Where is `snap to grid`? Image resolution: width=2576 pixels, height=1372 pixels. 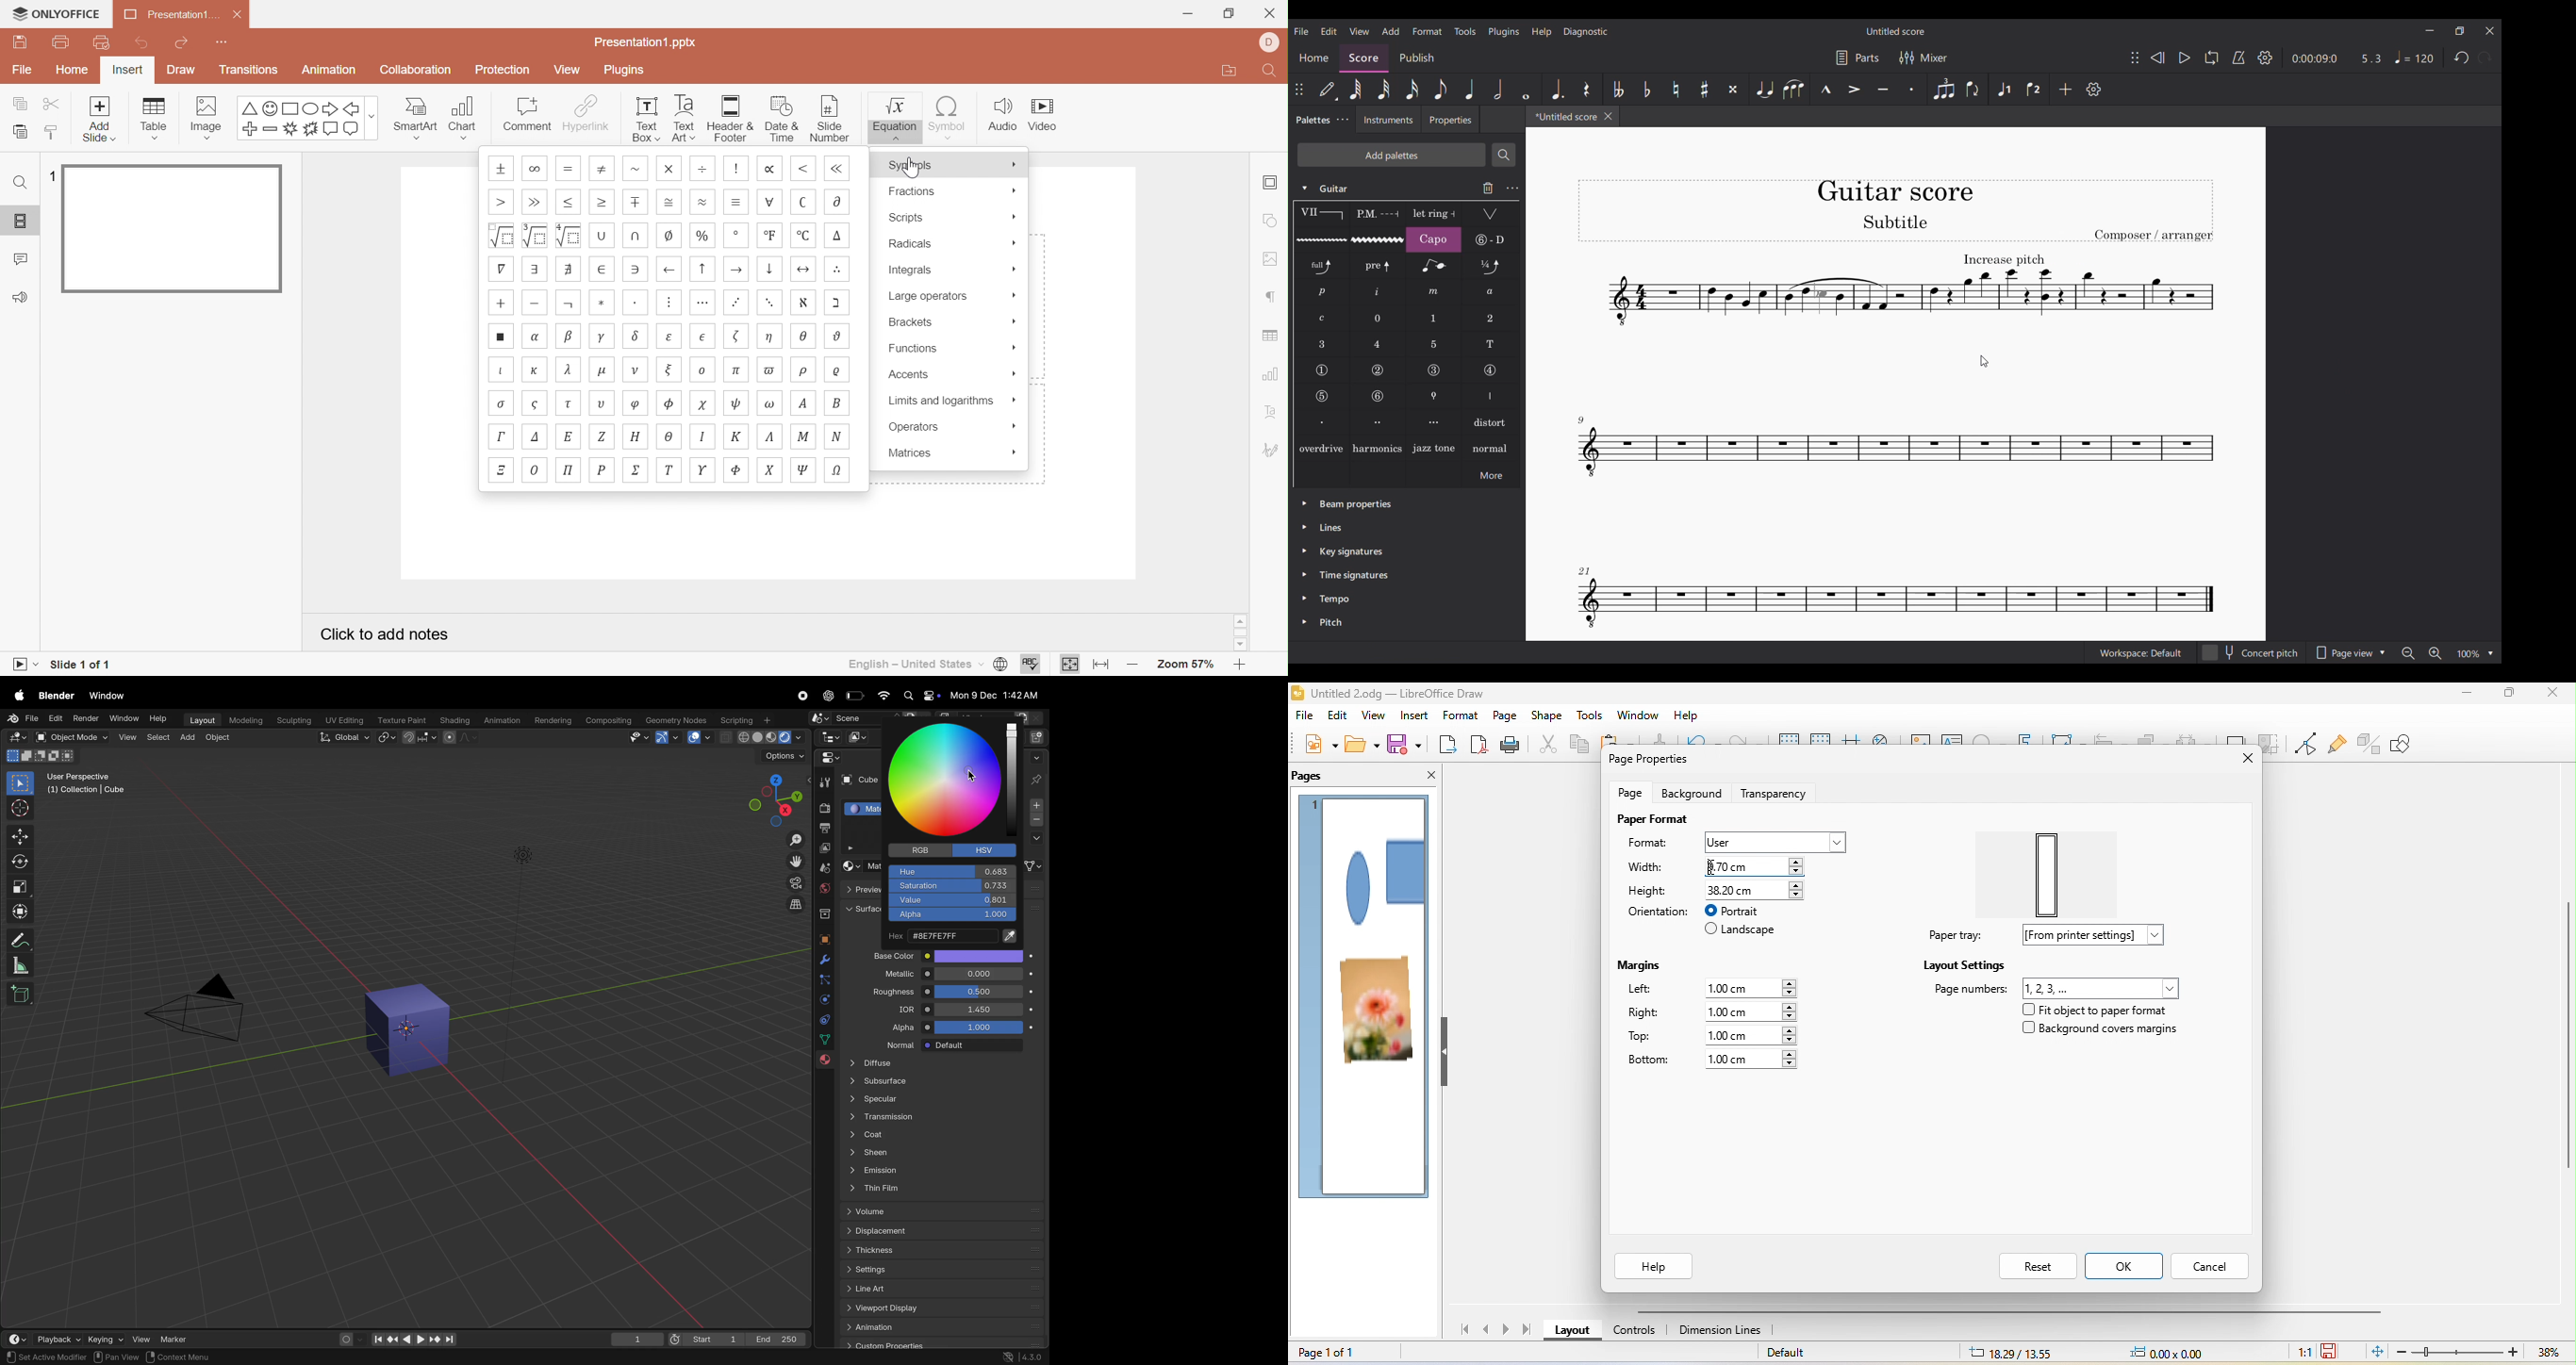 snap to grid is located at coordinates (1822, 742).